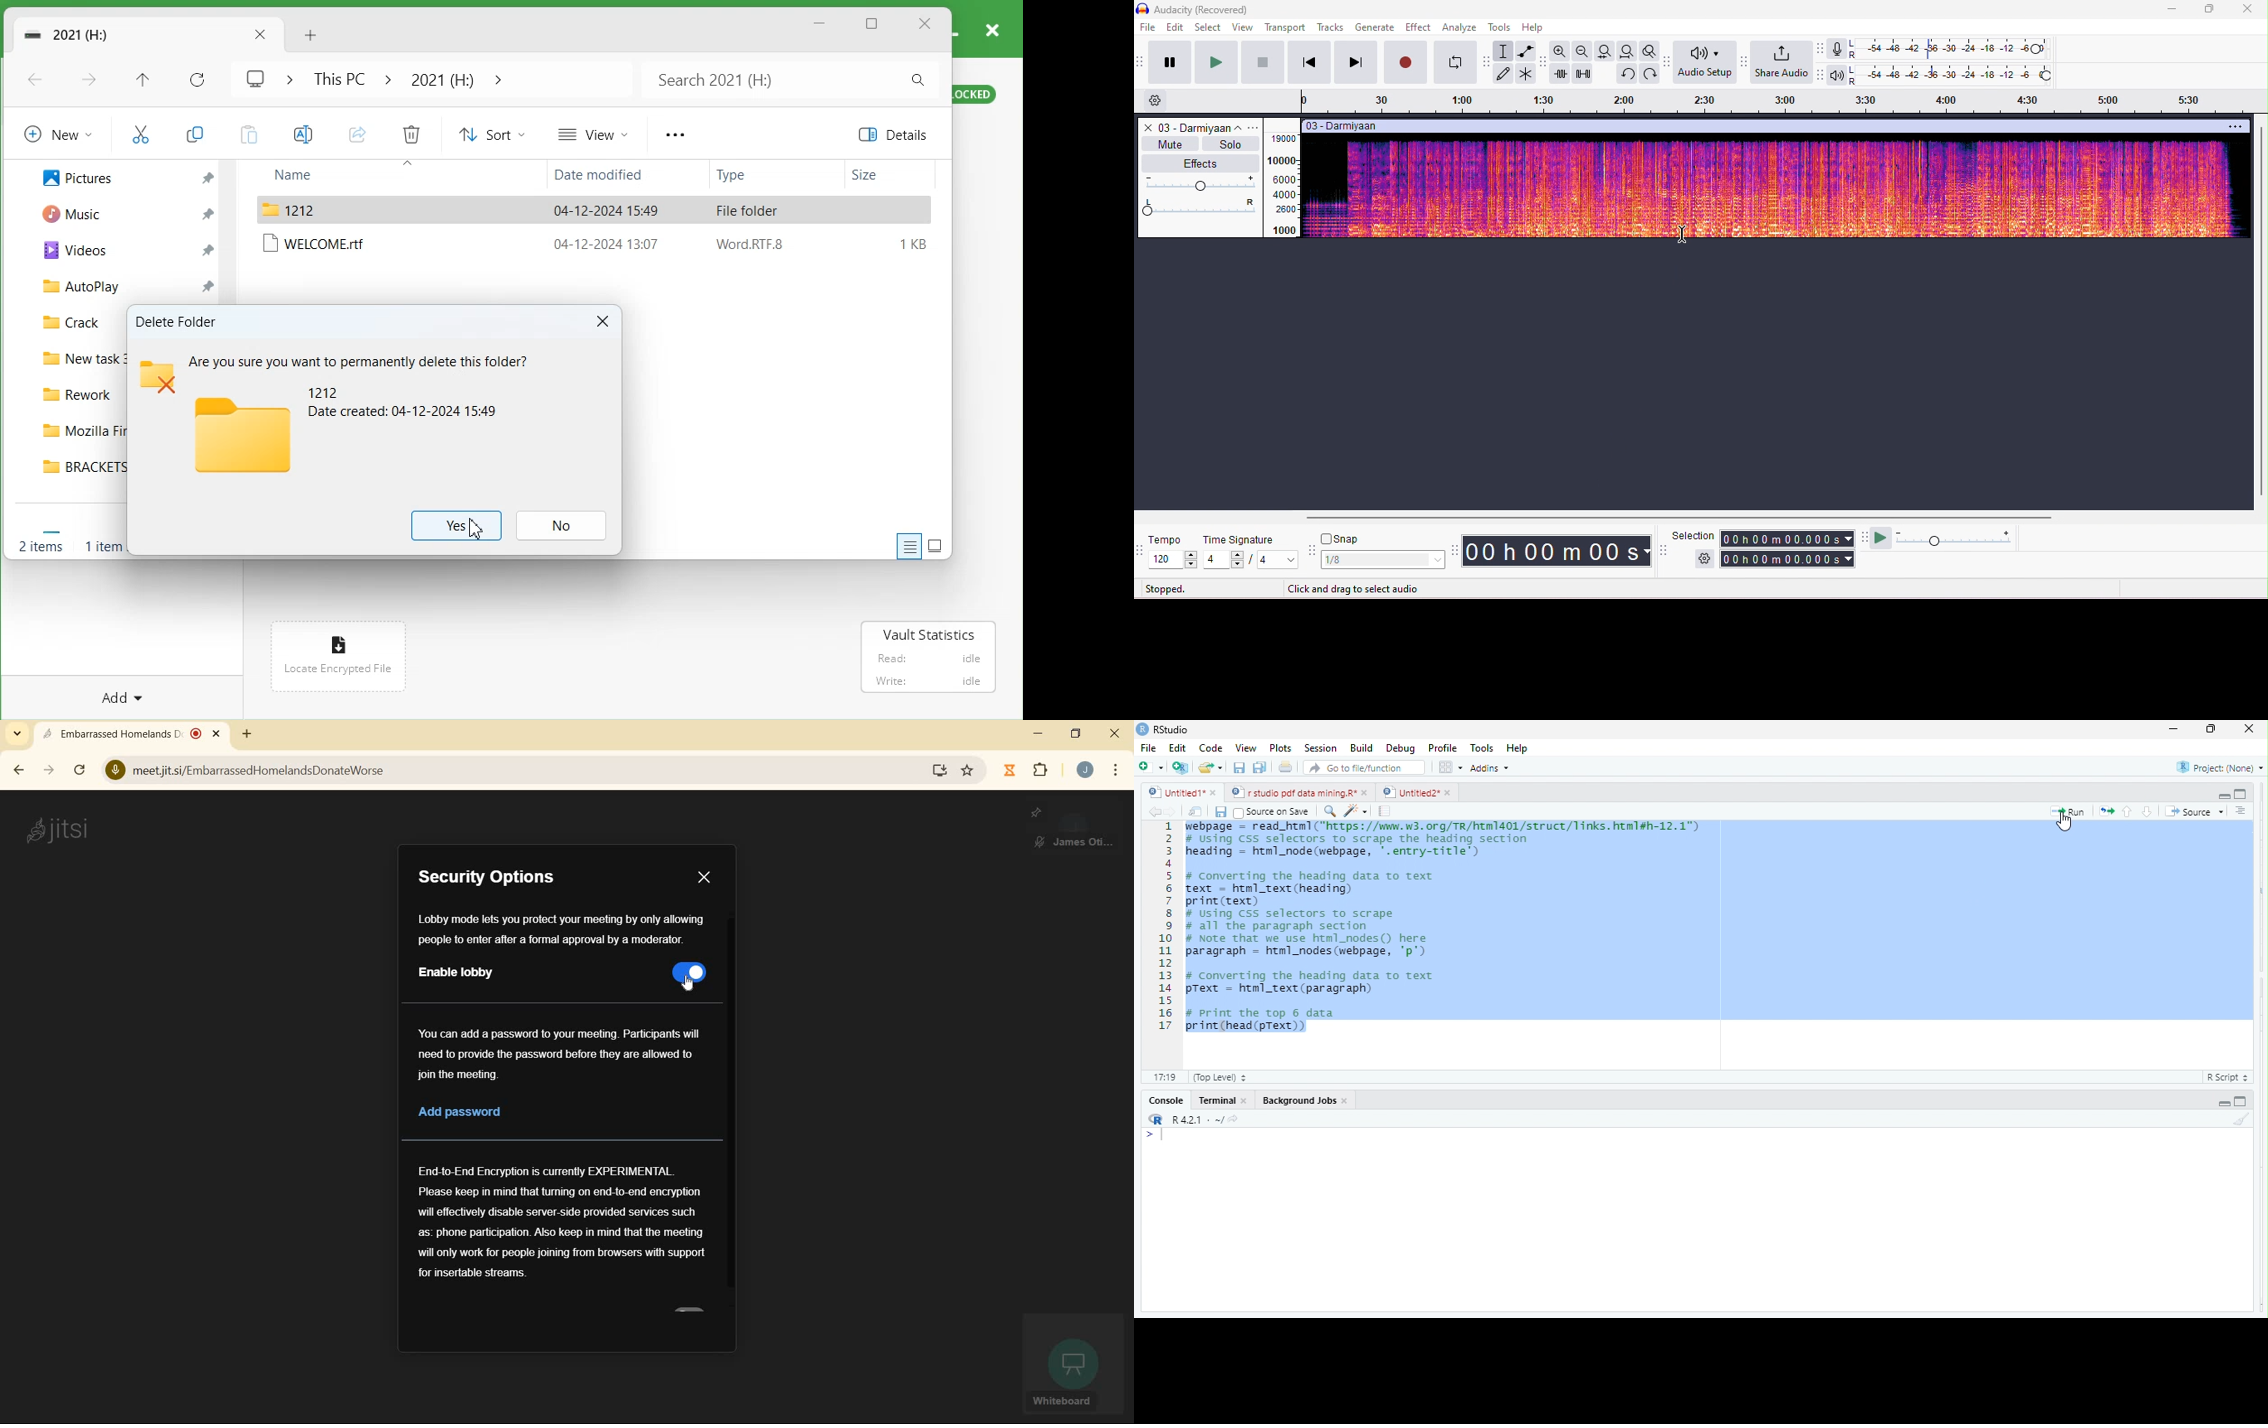  Describe the element at coordinates (1346, 1101) in the screenshot. I see `close` at that location.